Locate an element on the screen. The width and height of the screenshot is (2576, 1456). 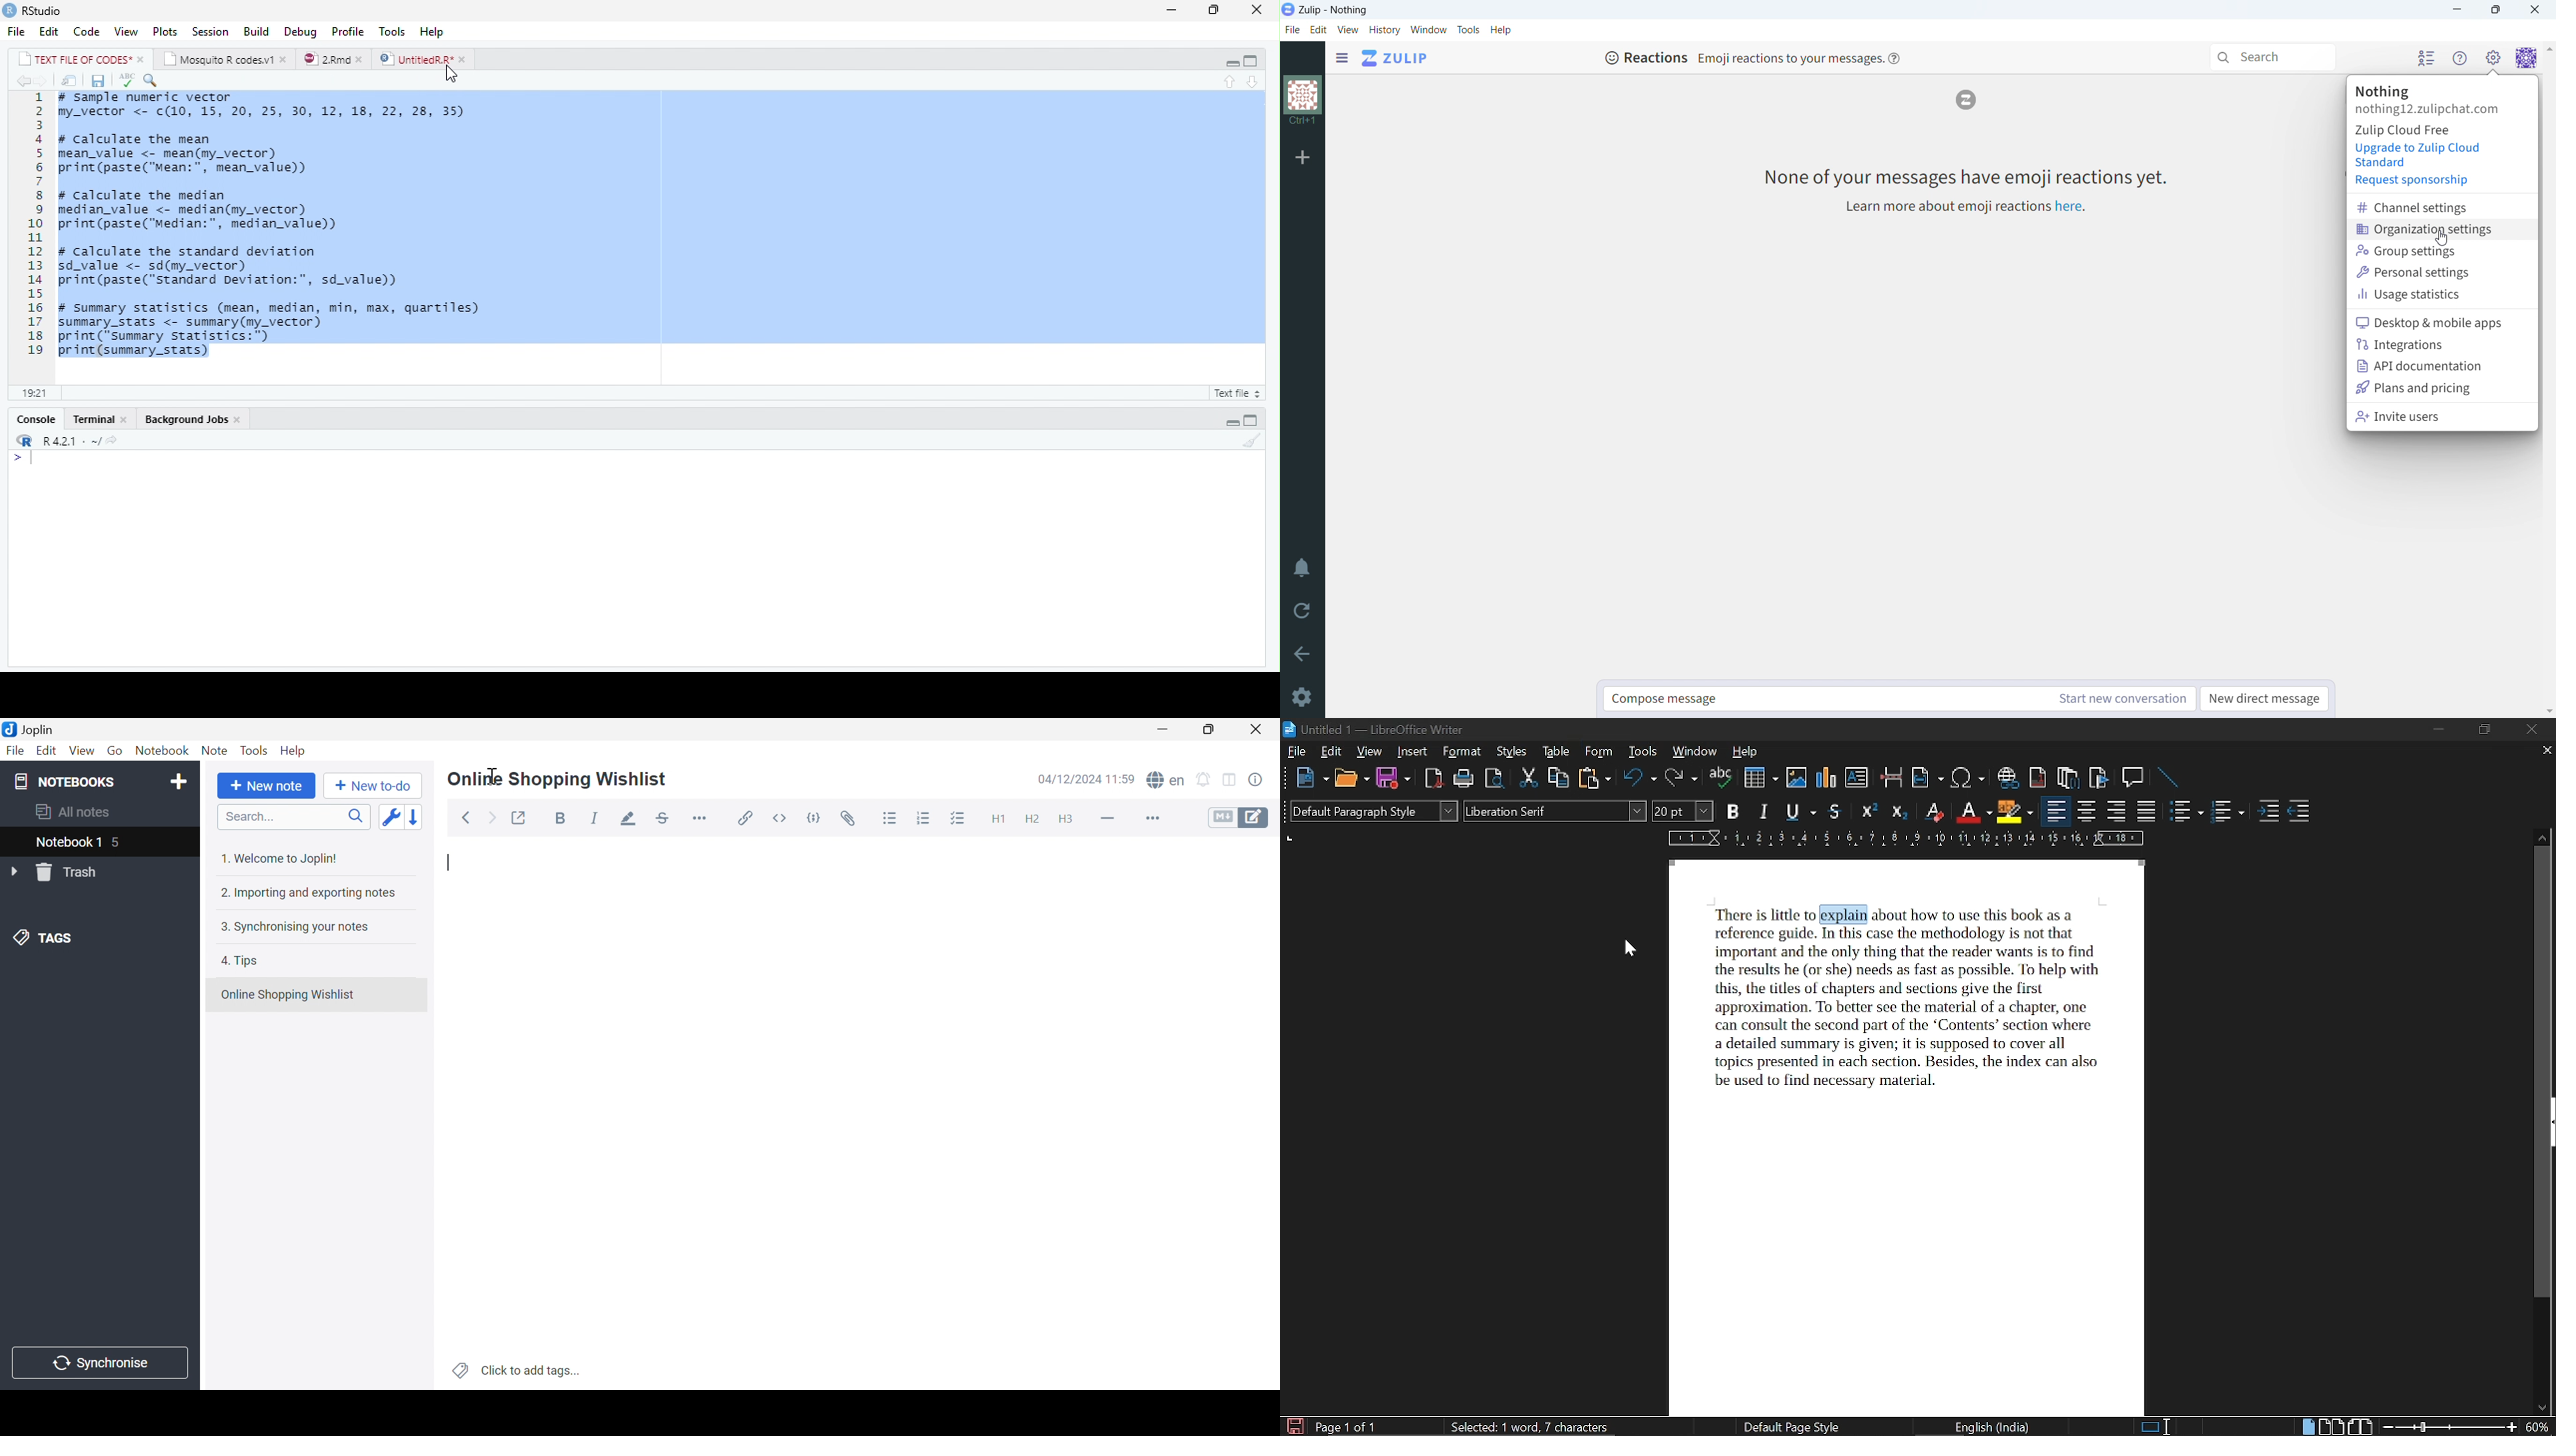
4. Tips is located at coordinates (243, 961).